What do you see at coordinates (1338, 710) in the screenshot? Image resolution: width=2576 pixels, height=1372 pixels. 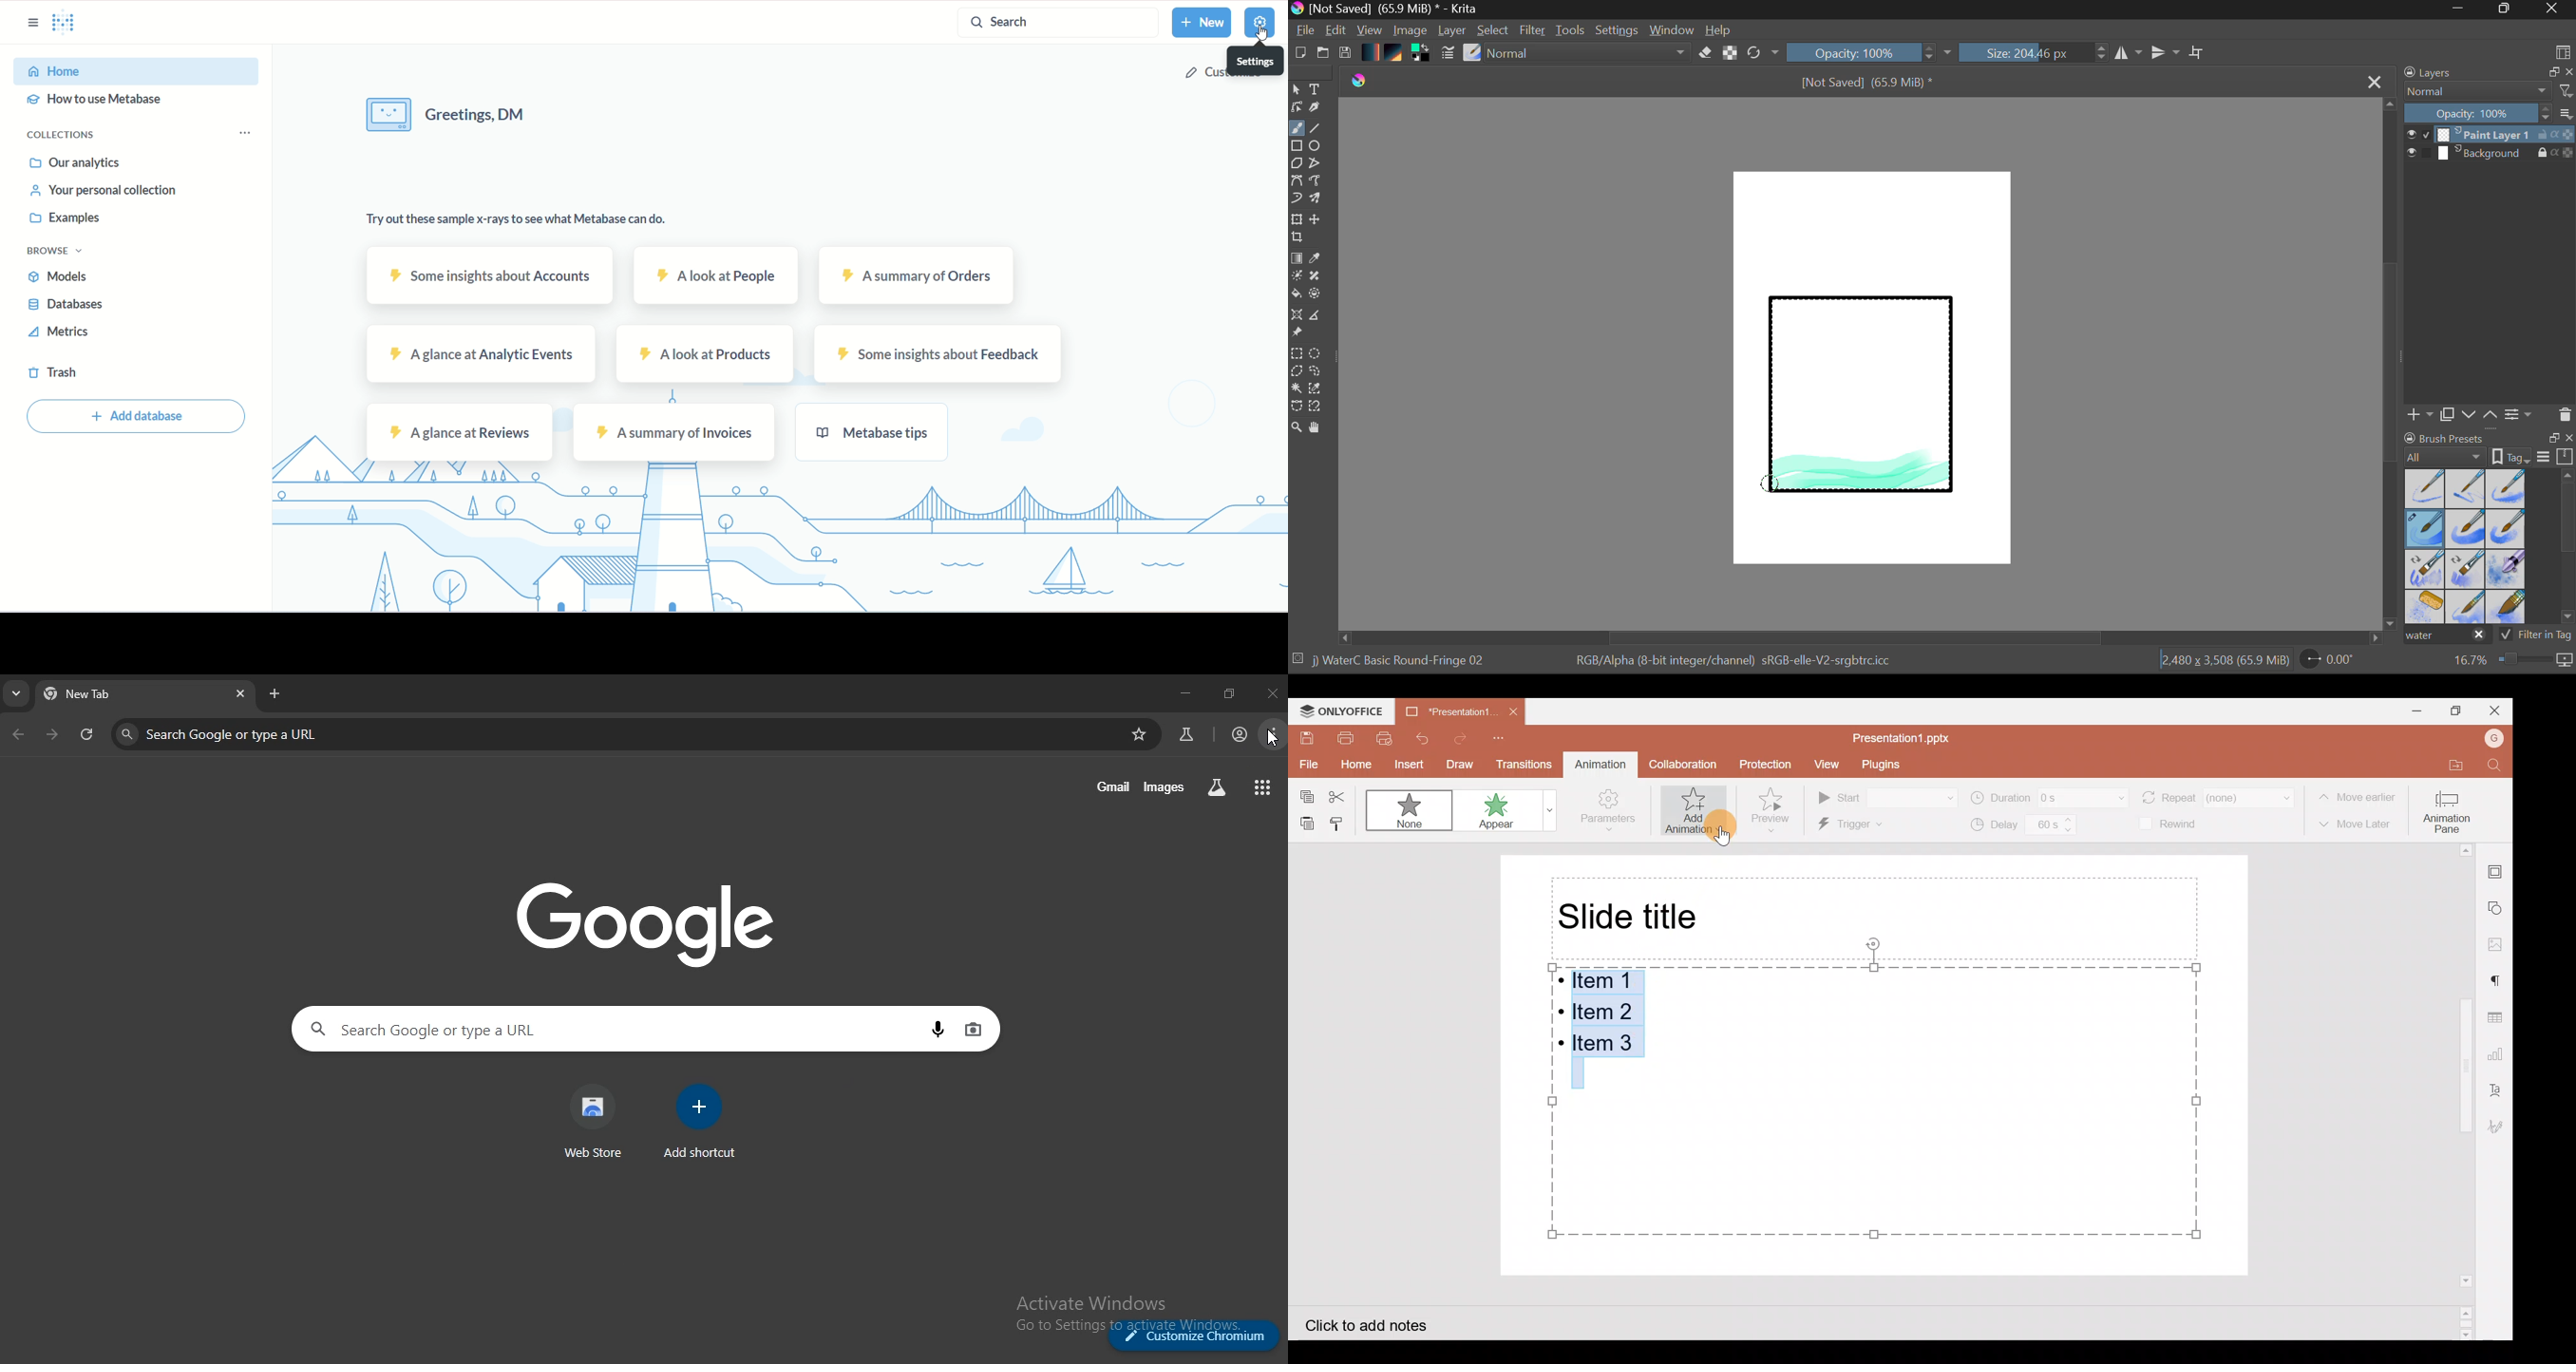 I see `ONLYOFFICE` at bounding box center [1338, 710].